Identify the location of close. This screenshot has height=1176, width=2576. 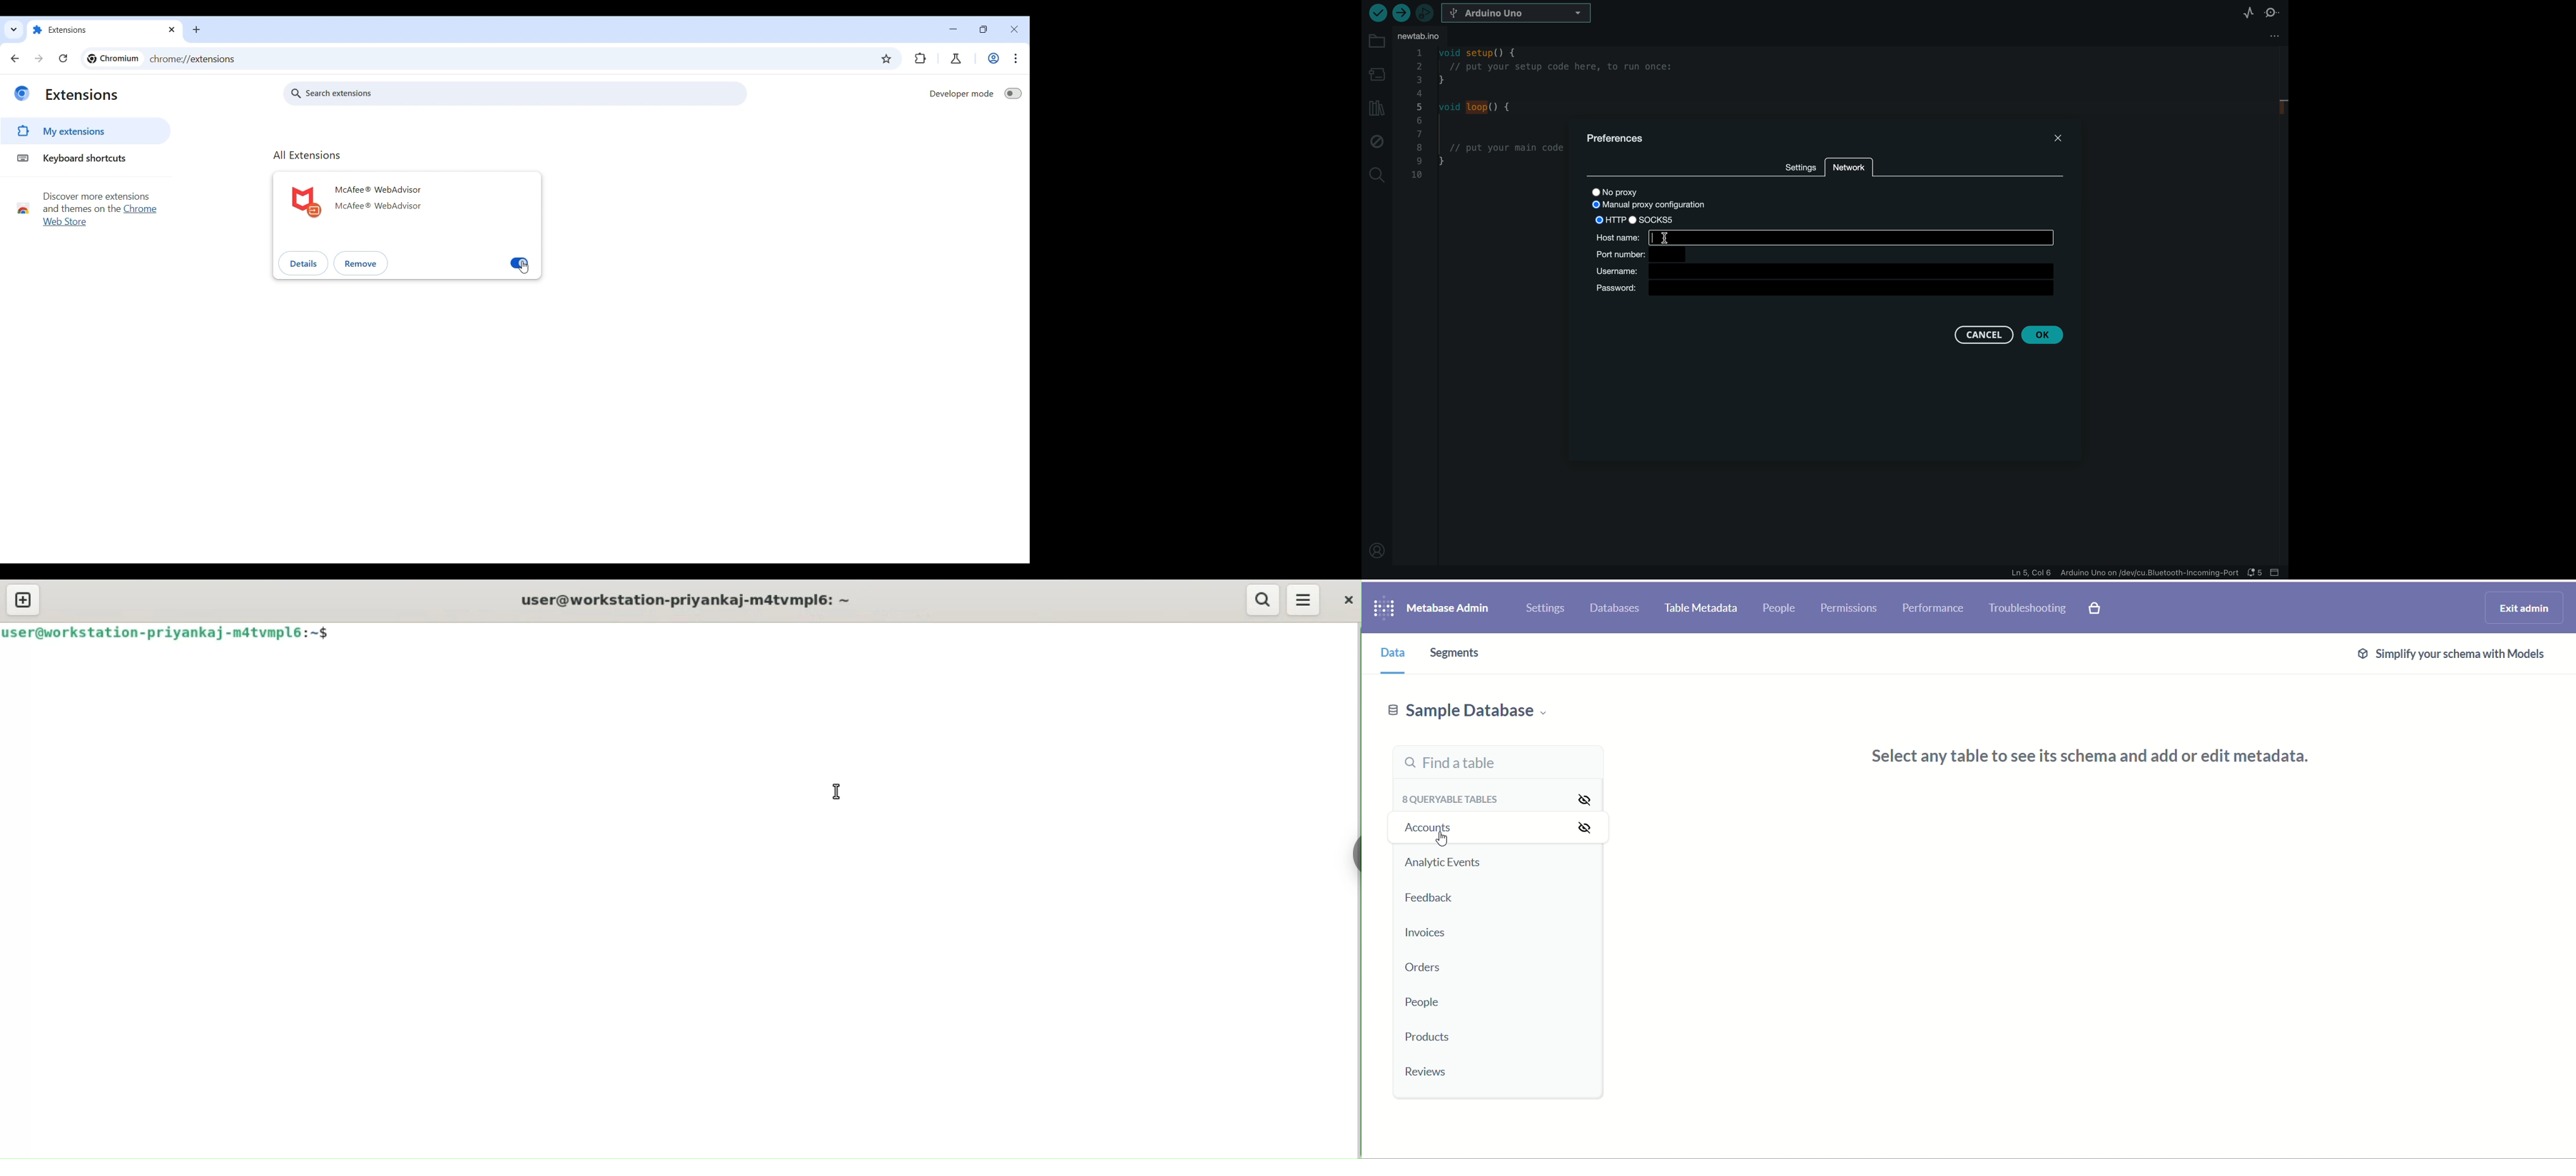
(2056, 137).